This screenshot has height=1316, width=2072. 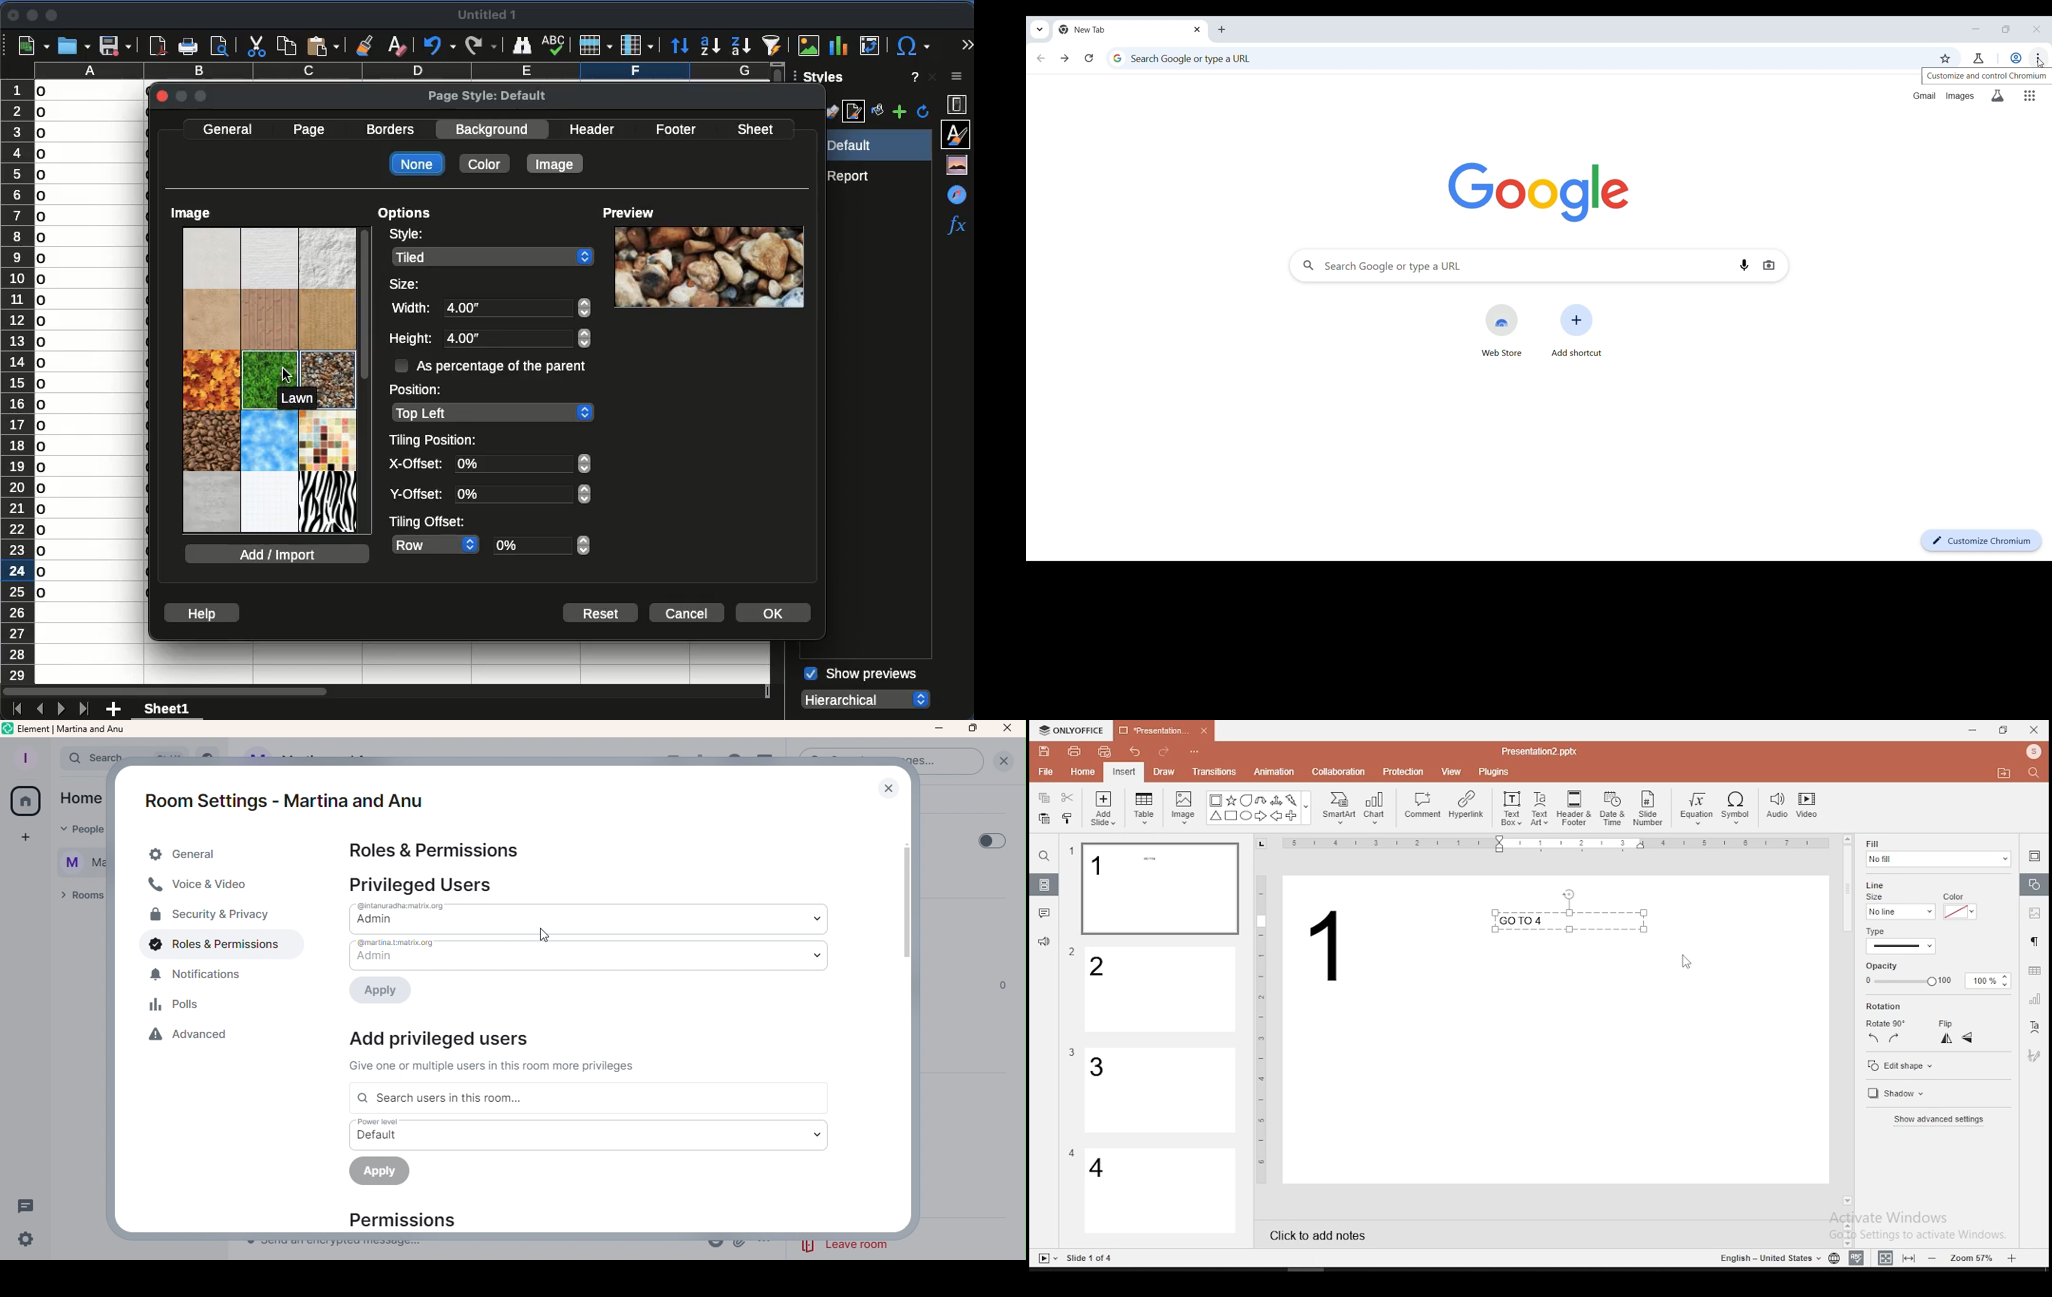 What do you see at coordinates (2035, 885) in the screenshot?
I see `shape settings` at bounding box center [2035, 885].